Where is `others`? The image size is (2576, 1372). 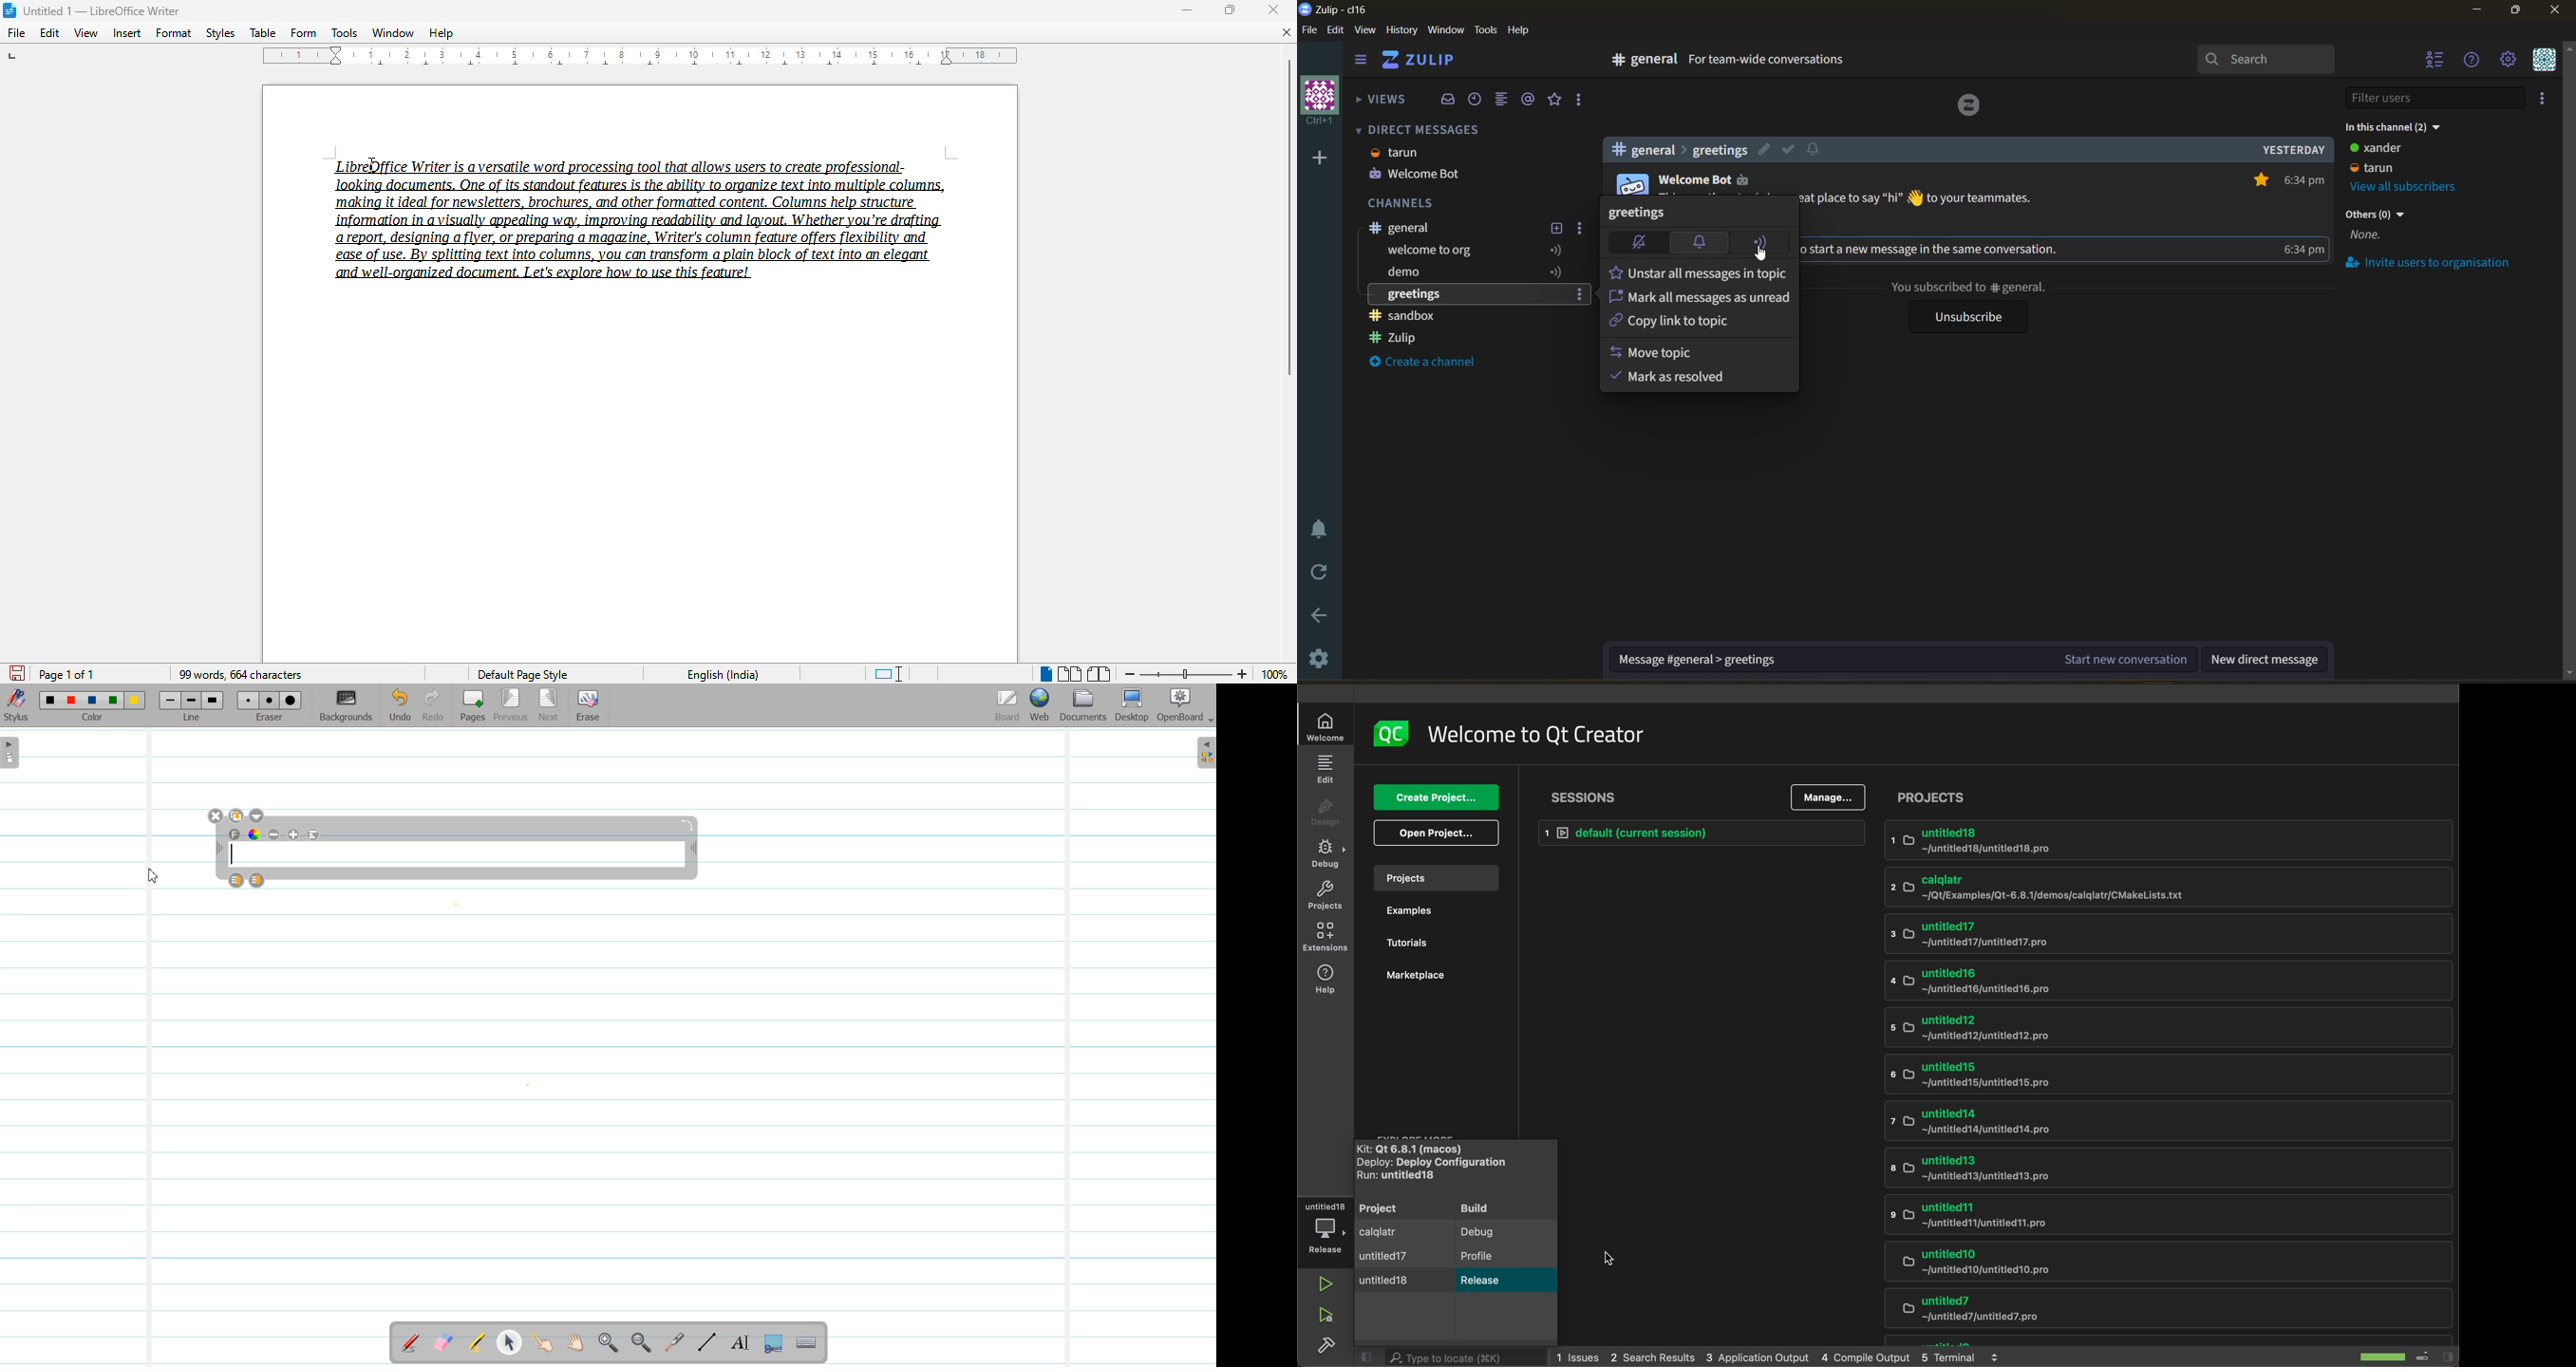 others is located at coordinates (2377, 227).